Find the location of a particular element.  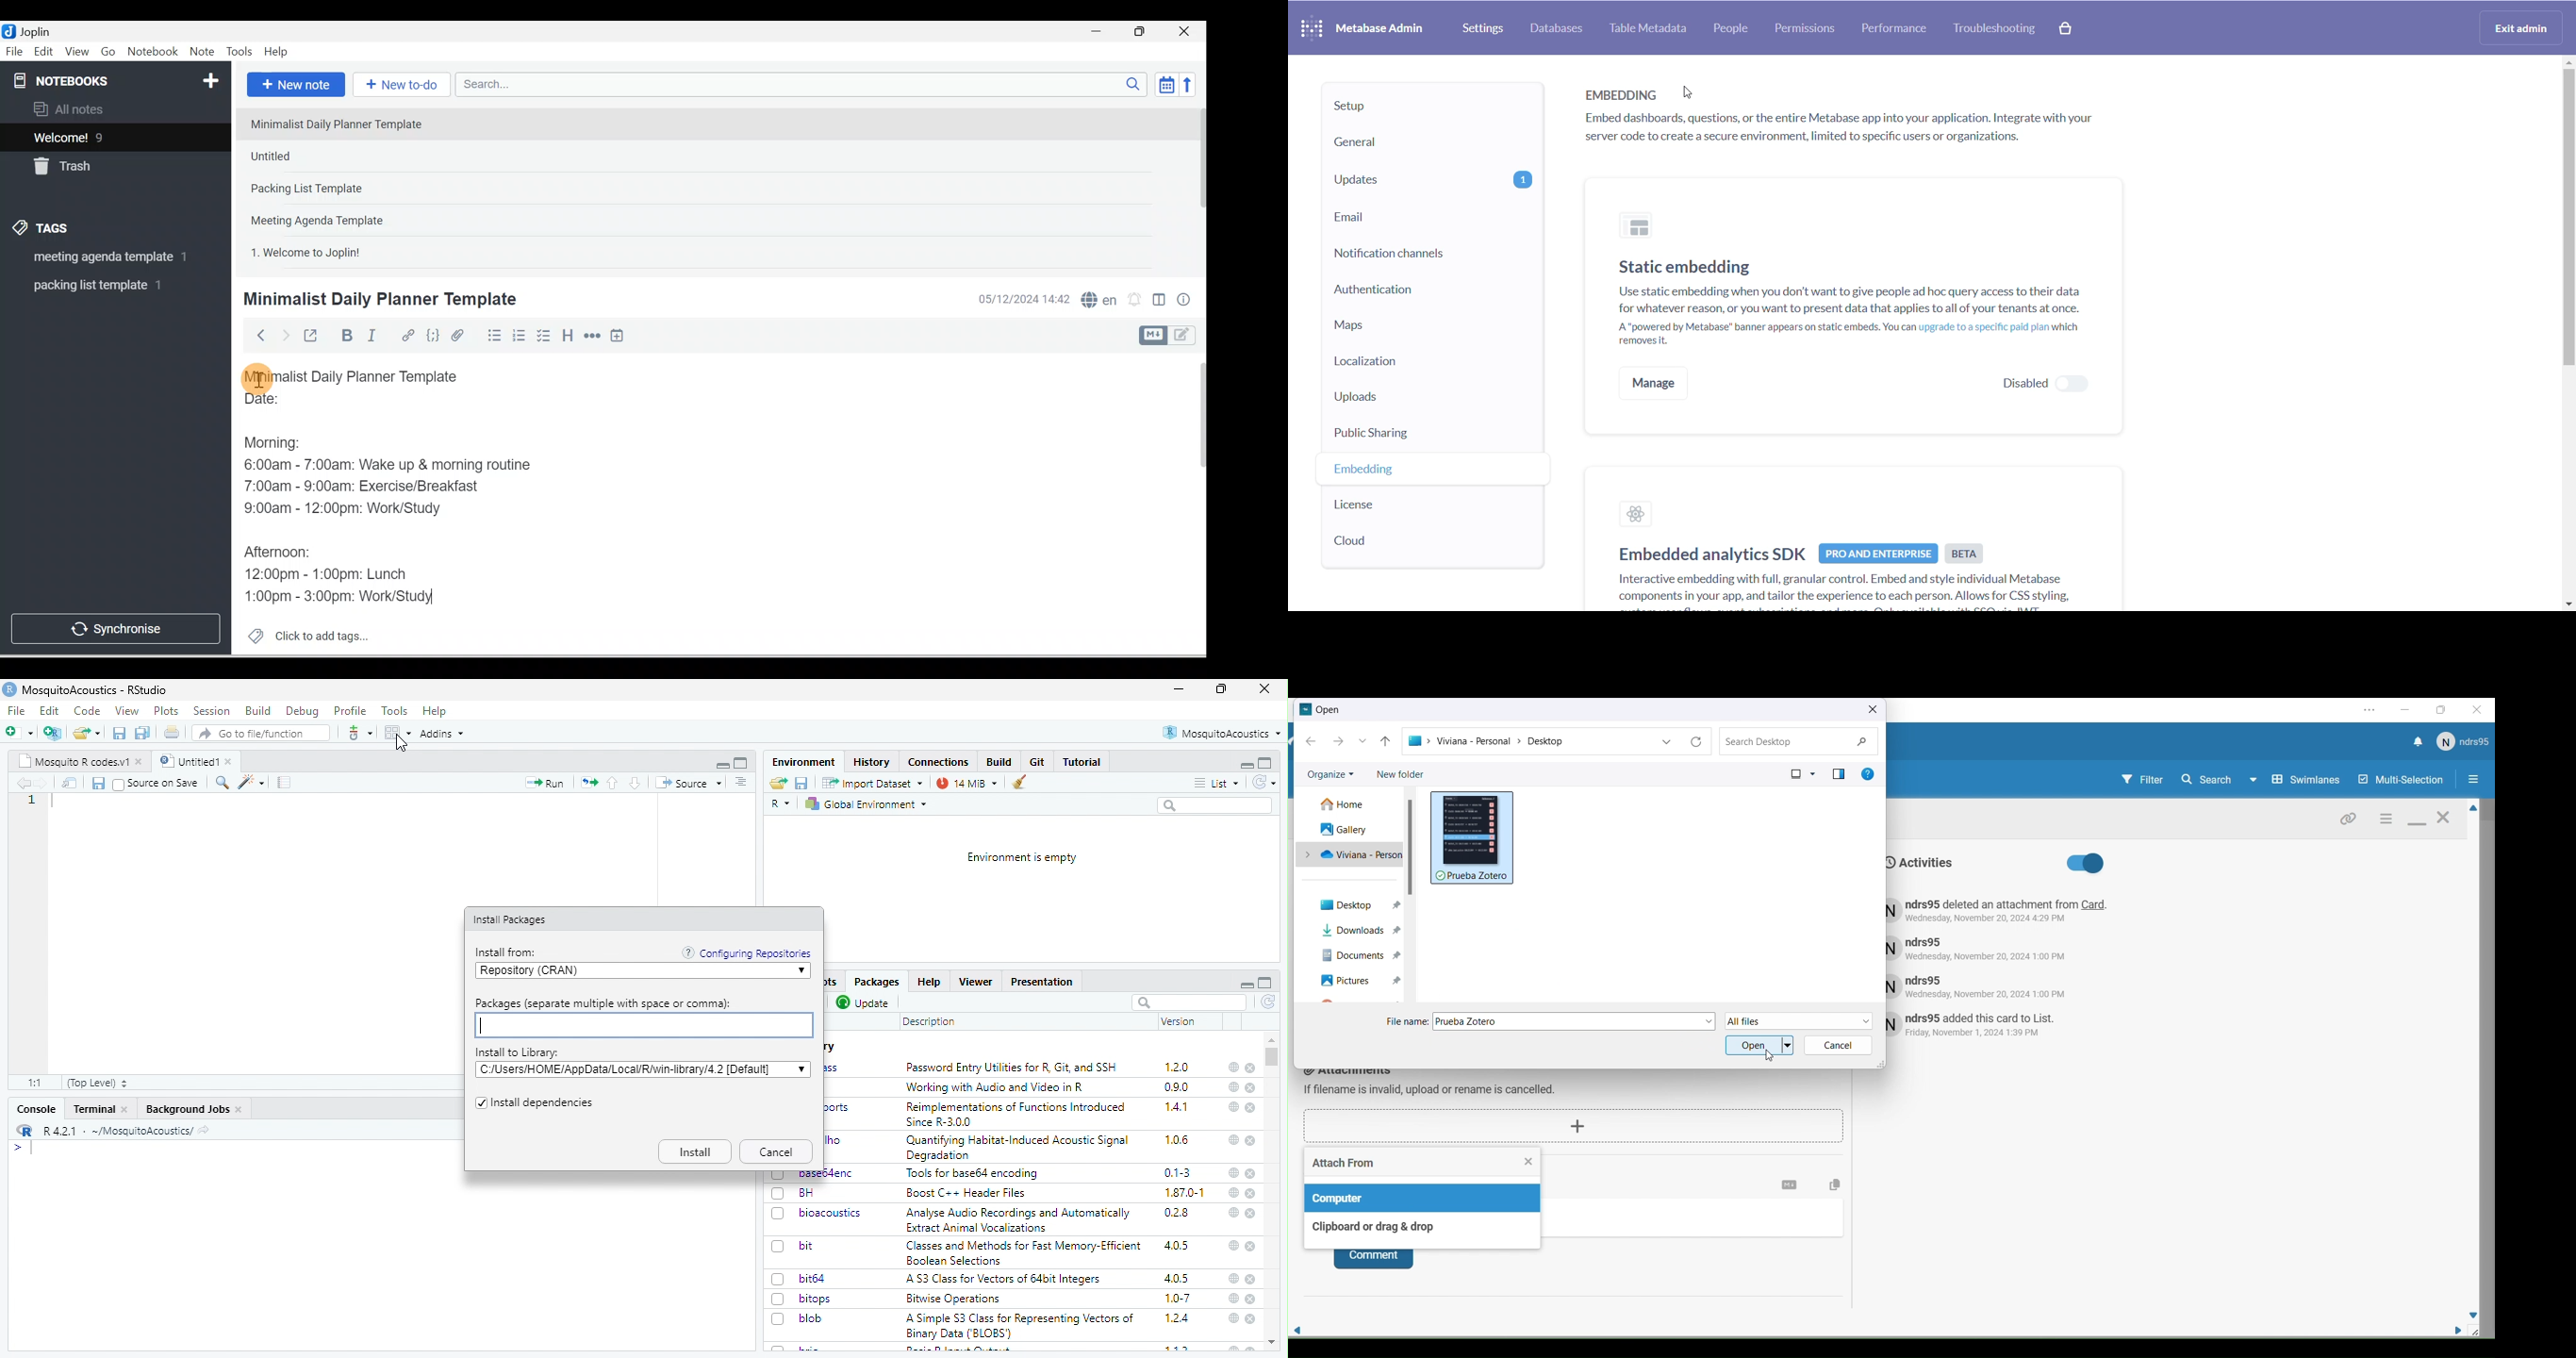

Packages (separate multiple with space or comma): is located at coordinates (642, 1026).